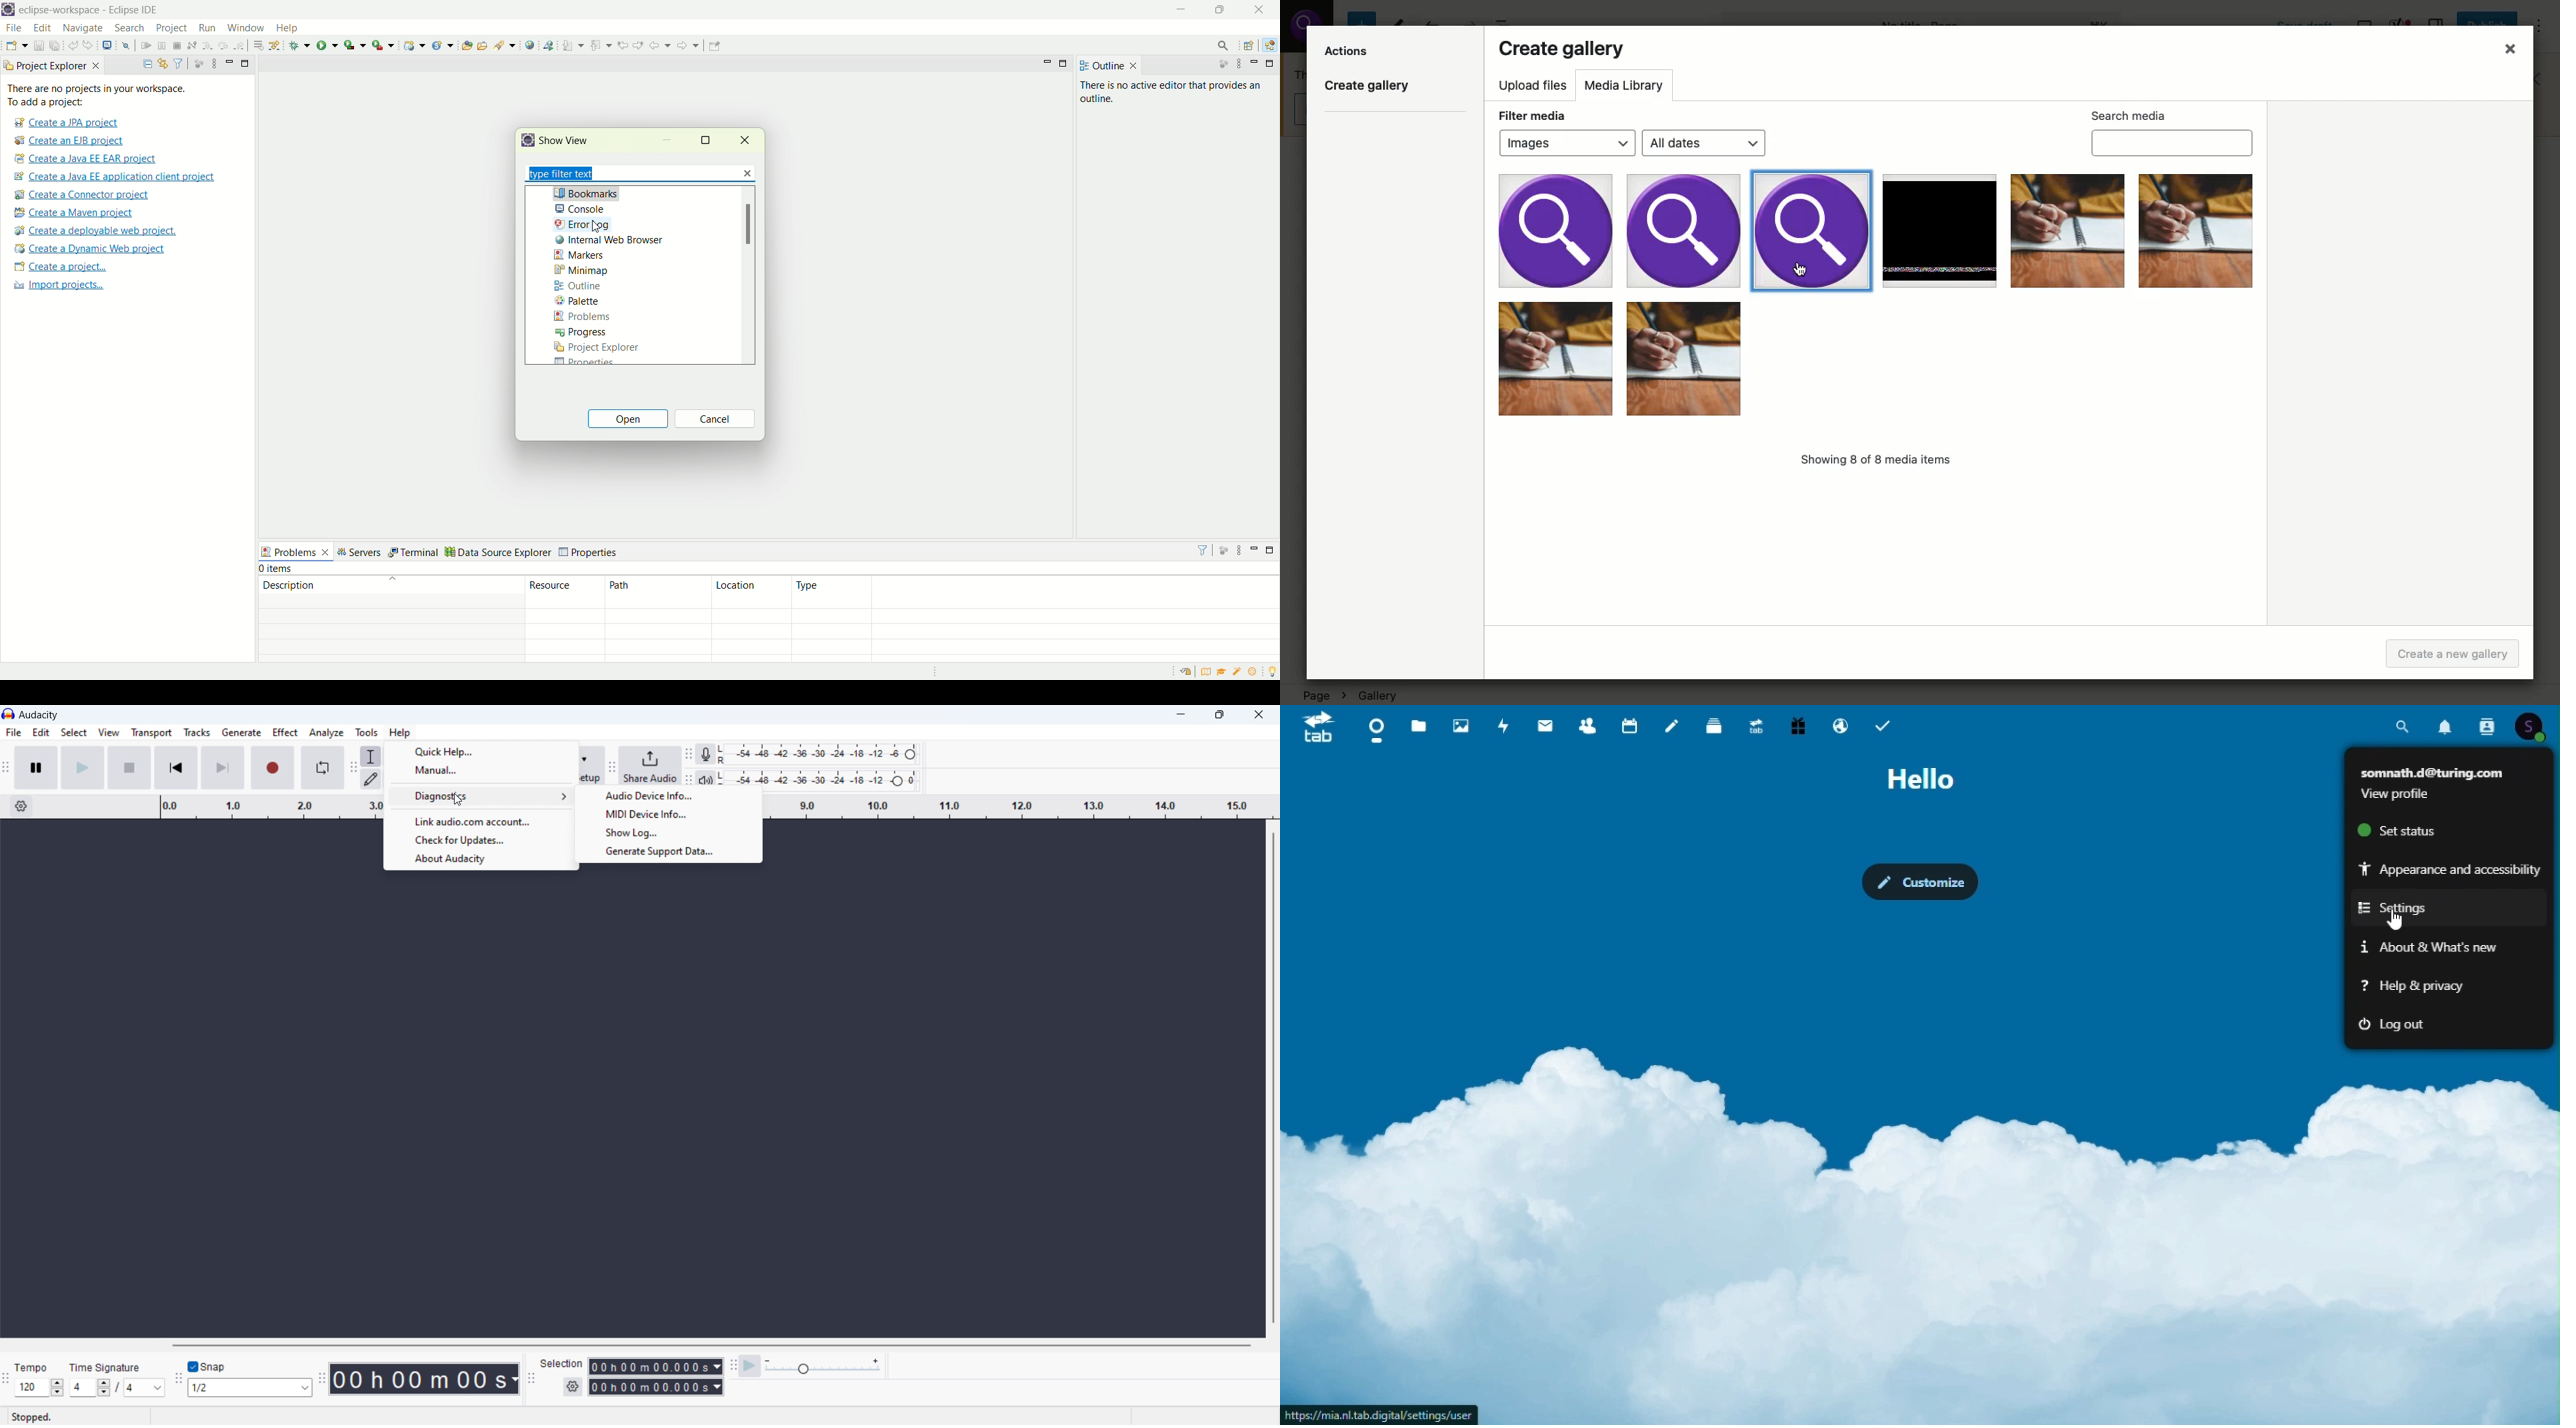 The width and height of the screenshot is (2576, 1428). What do you see at coordinates (707, 1345) in the screenshot?
I see `horizontal scrollbar` at bounding box center [707, 1345].